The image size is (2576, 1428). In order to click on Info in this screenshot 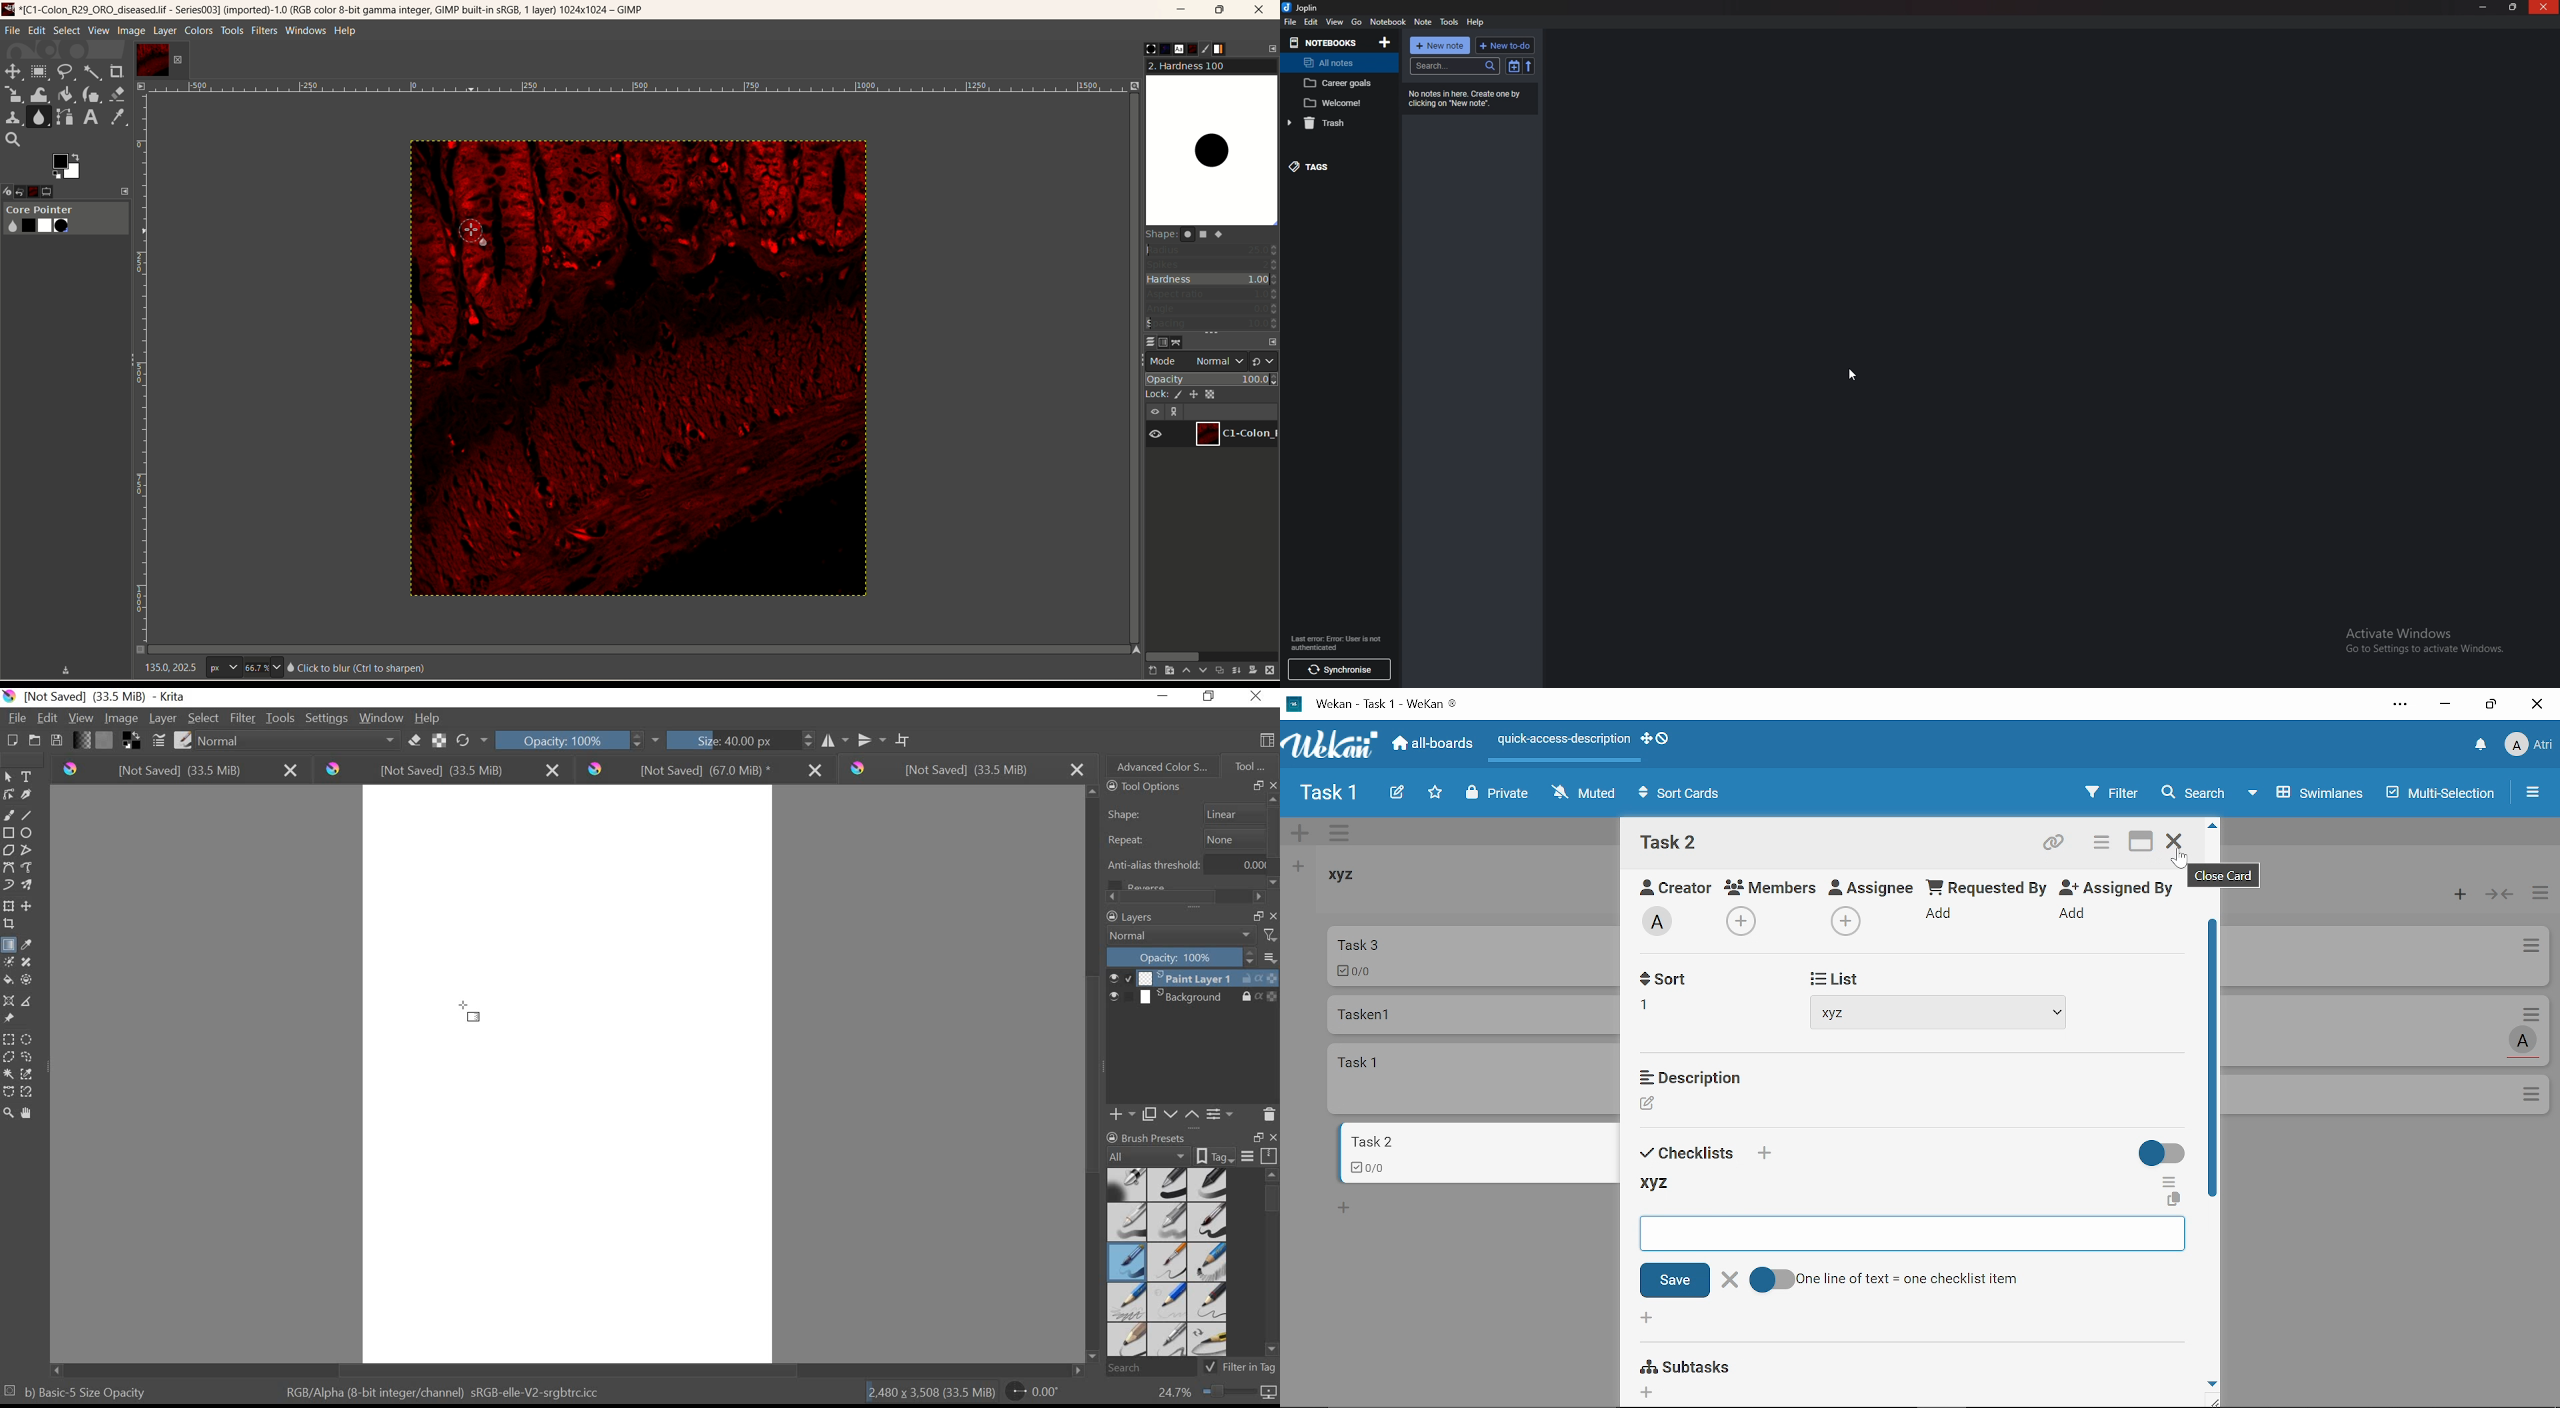, I will do `click(1467, 97)`.